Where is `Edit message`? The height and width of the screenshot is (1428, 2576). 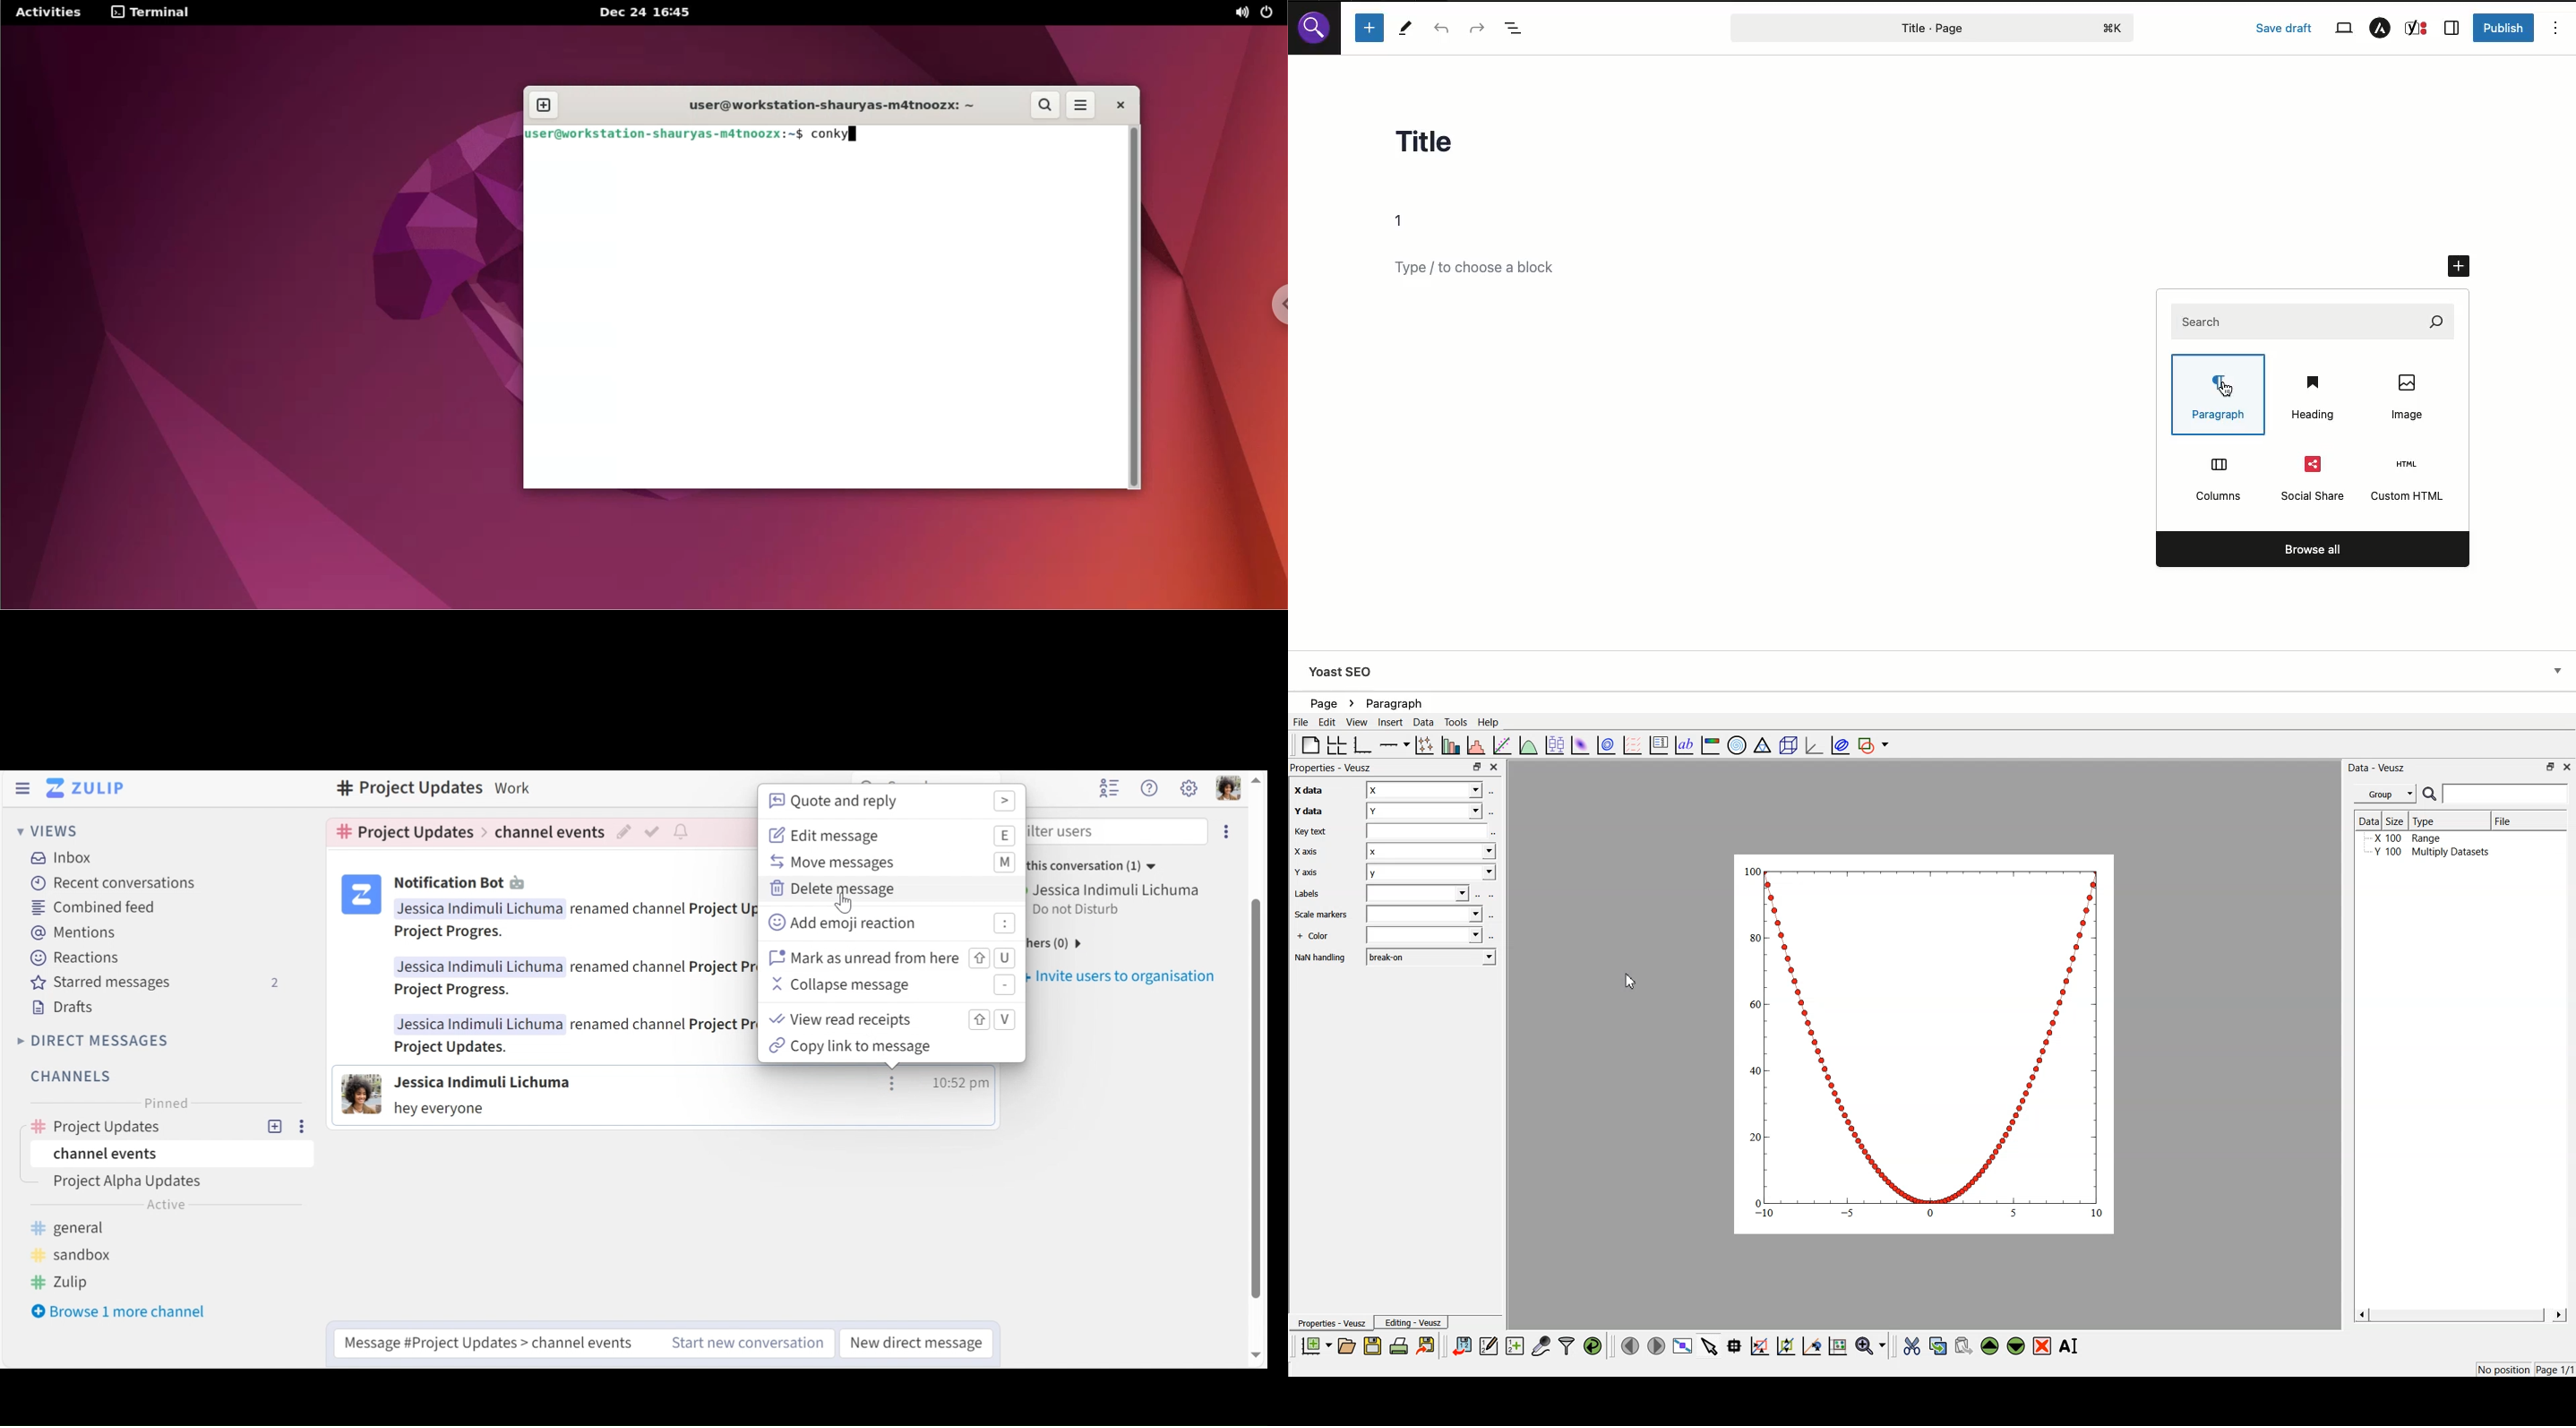 Edit message is located at coordinates (893, 834).